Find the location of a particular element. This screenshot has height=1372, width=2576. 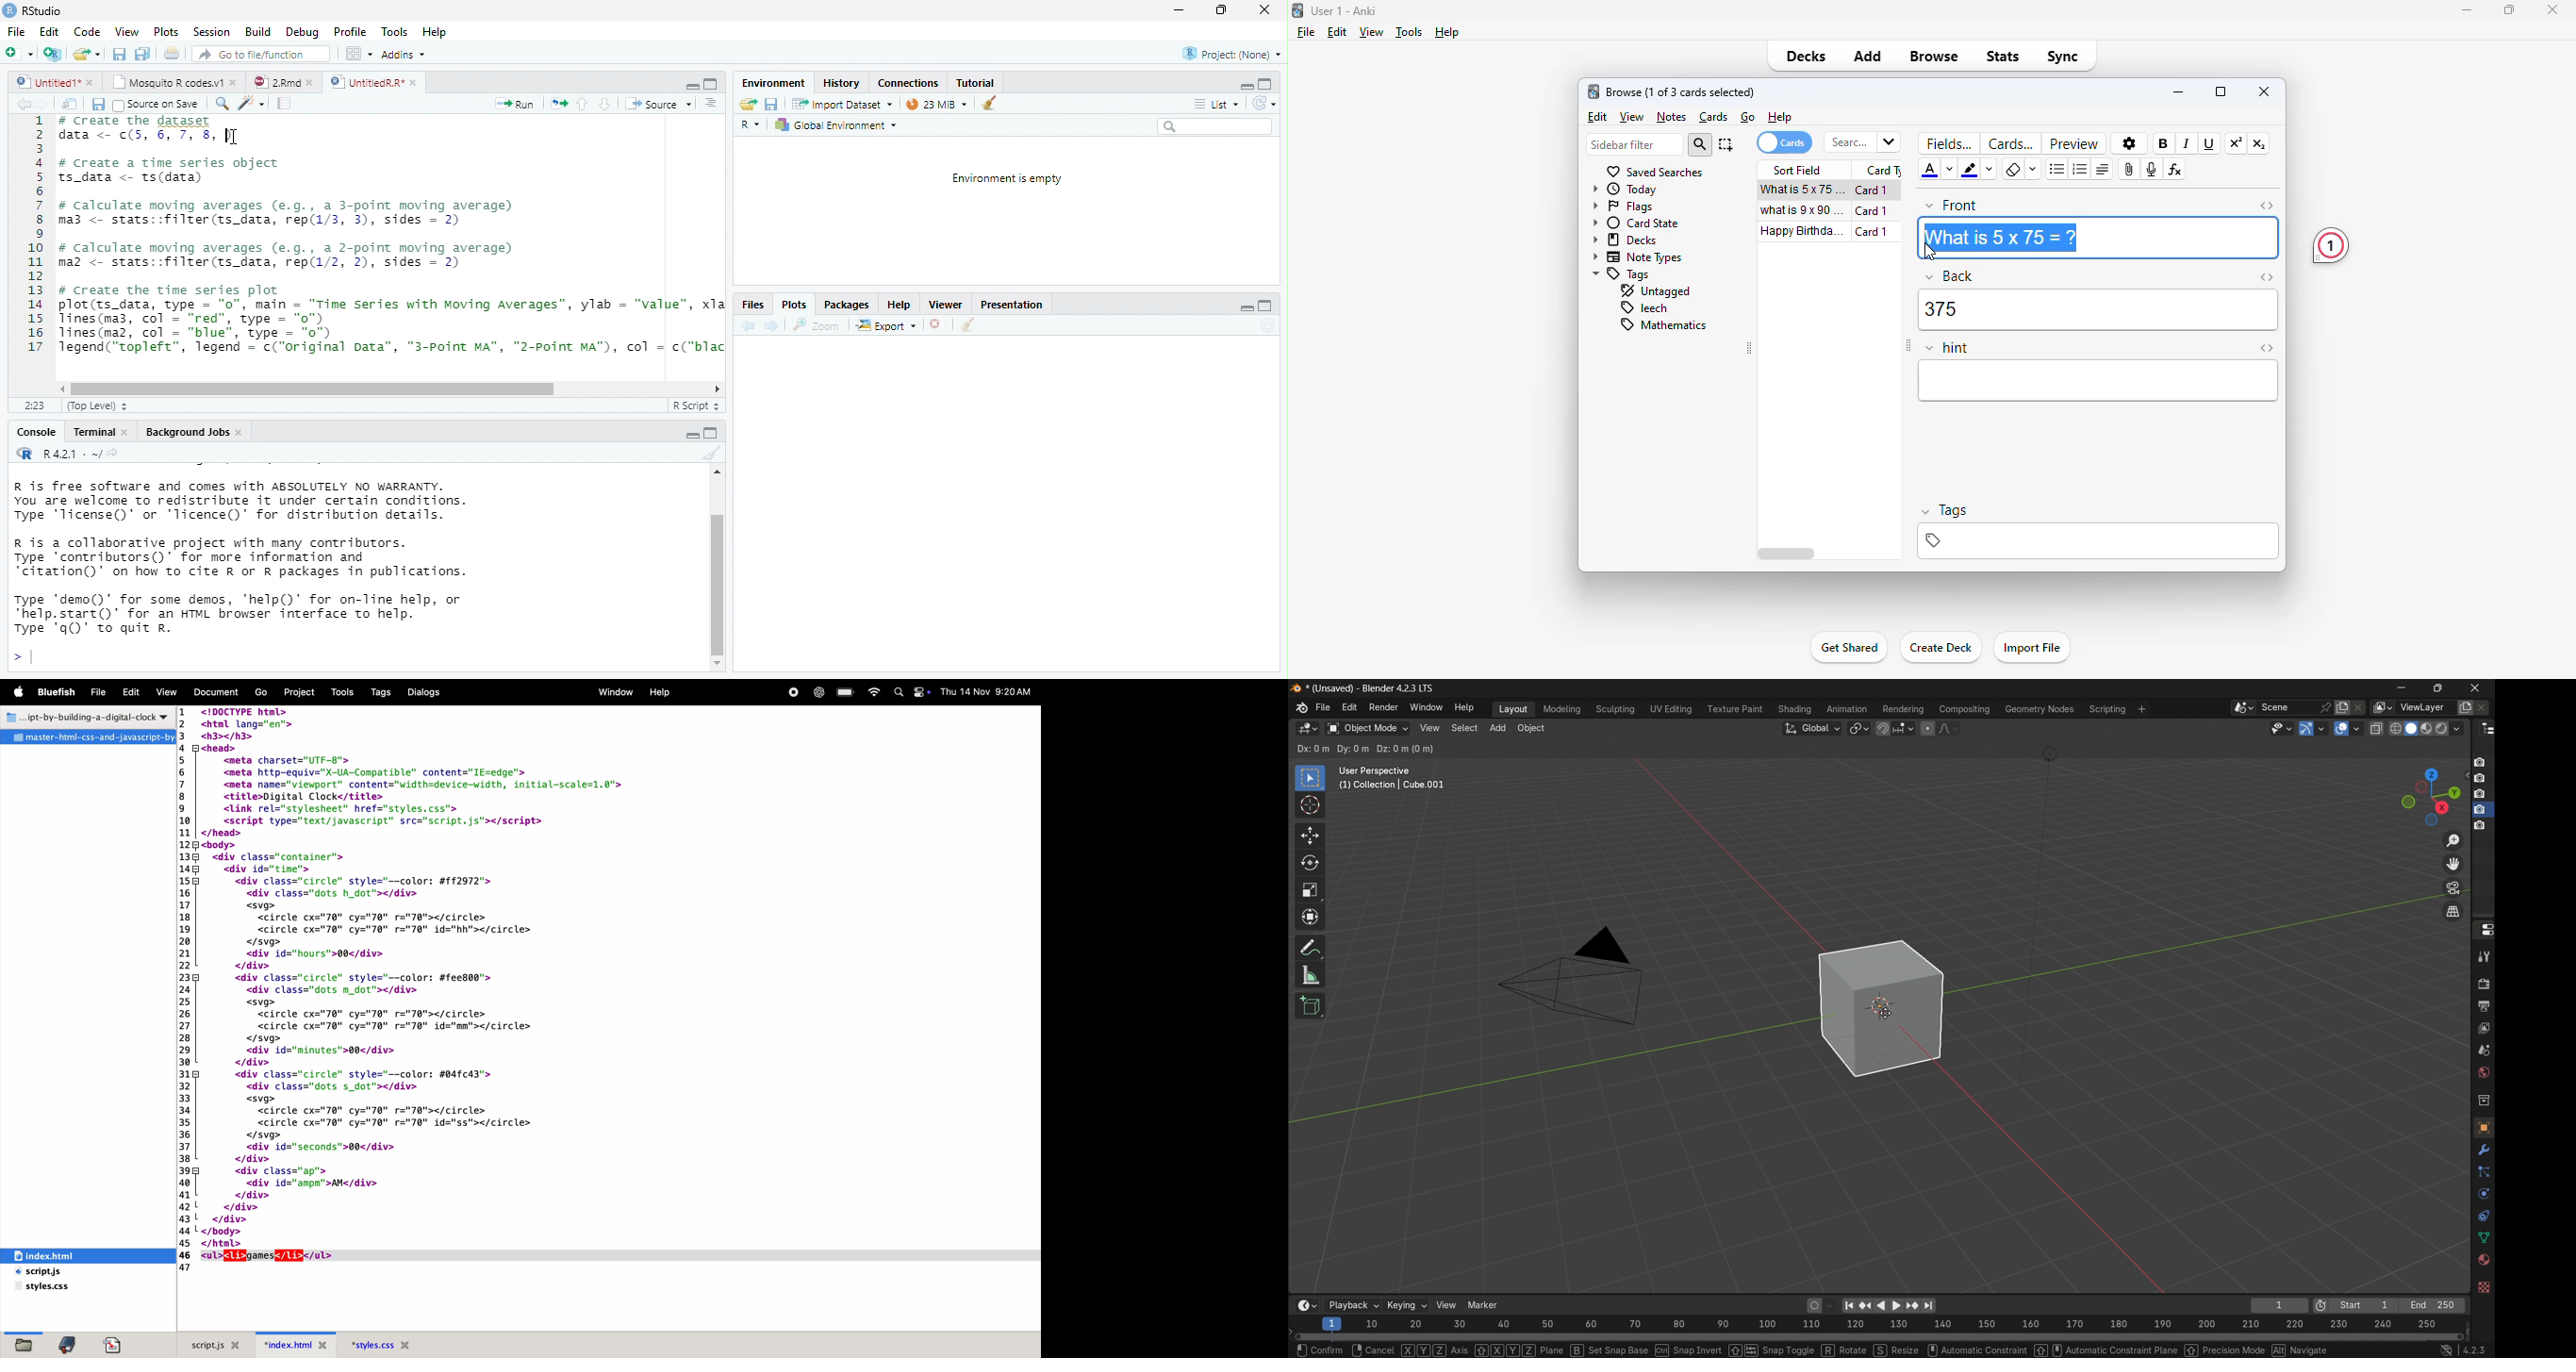

R is free software and comes with ABSOLUTELY NO WARRANTY.
You are welcome to redistribute it under certain conditions.
Type 'Ticense()' or "Ticence()' for distribution details.

R is a collaborative project with many contributors.

Type contributors()’ for more information and

“citation()’ on how to cite R or R packages in publications.
Type "demo()’ for some demos, 'help()’ for on-Tine help, or
*help.start()’ for an HTML browser interface to help.

Type 'q()’ to quit R. is located at coordinates (321, 557).